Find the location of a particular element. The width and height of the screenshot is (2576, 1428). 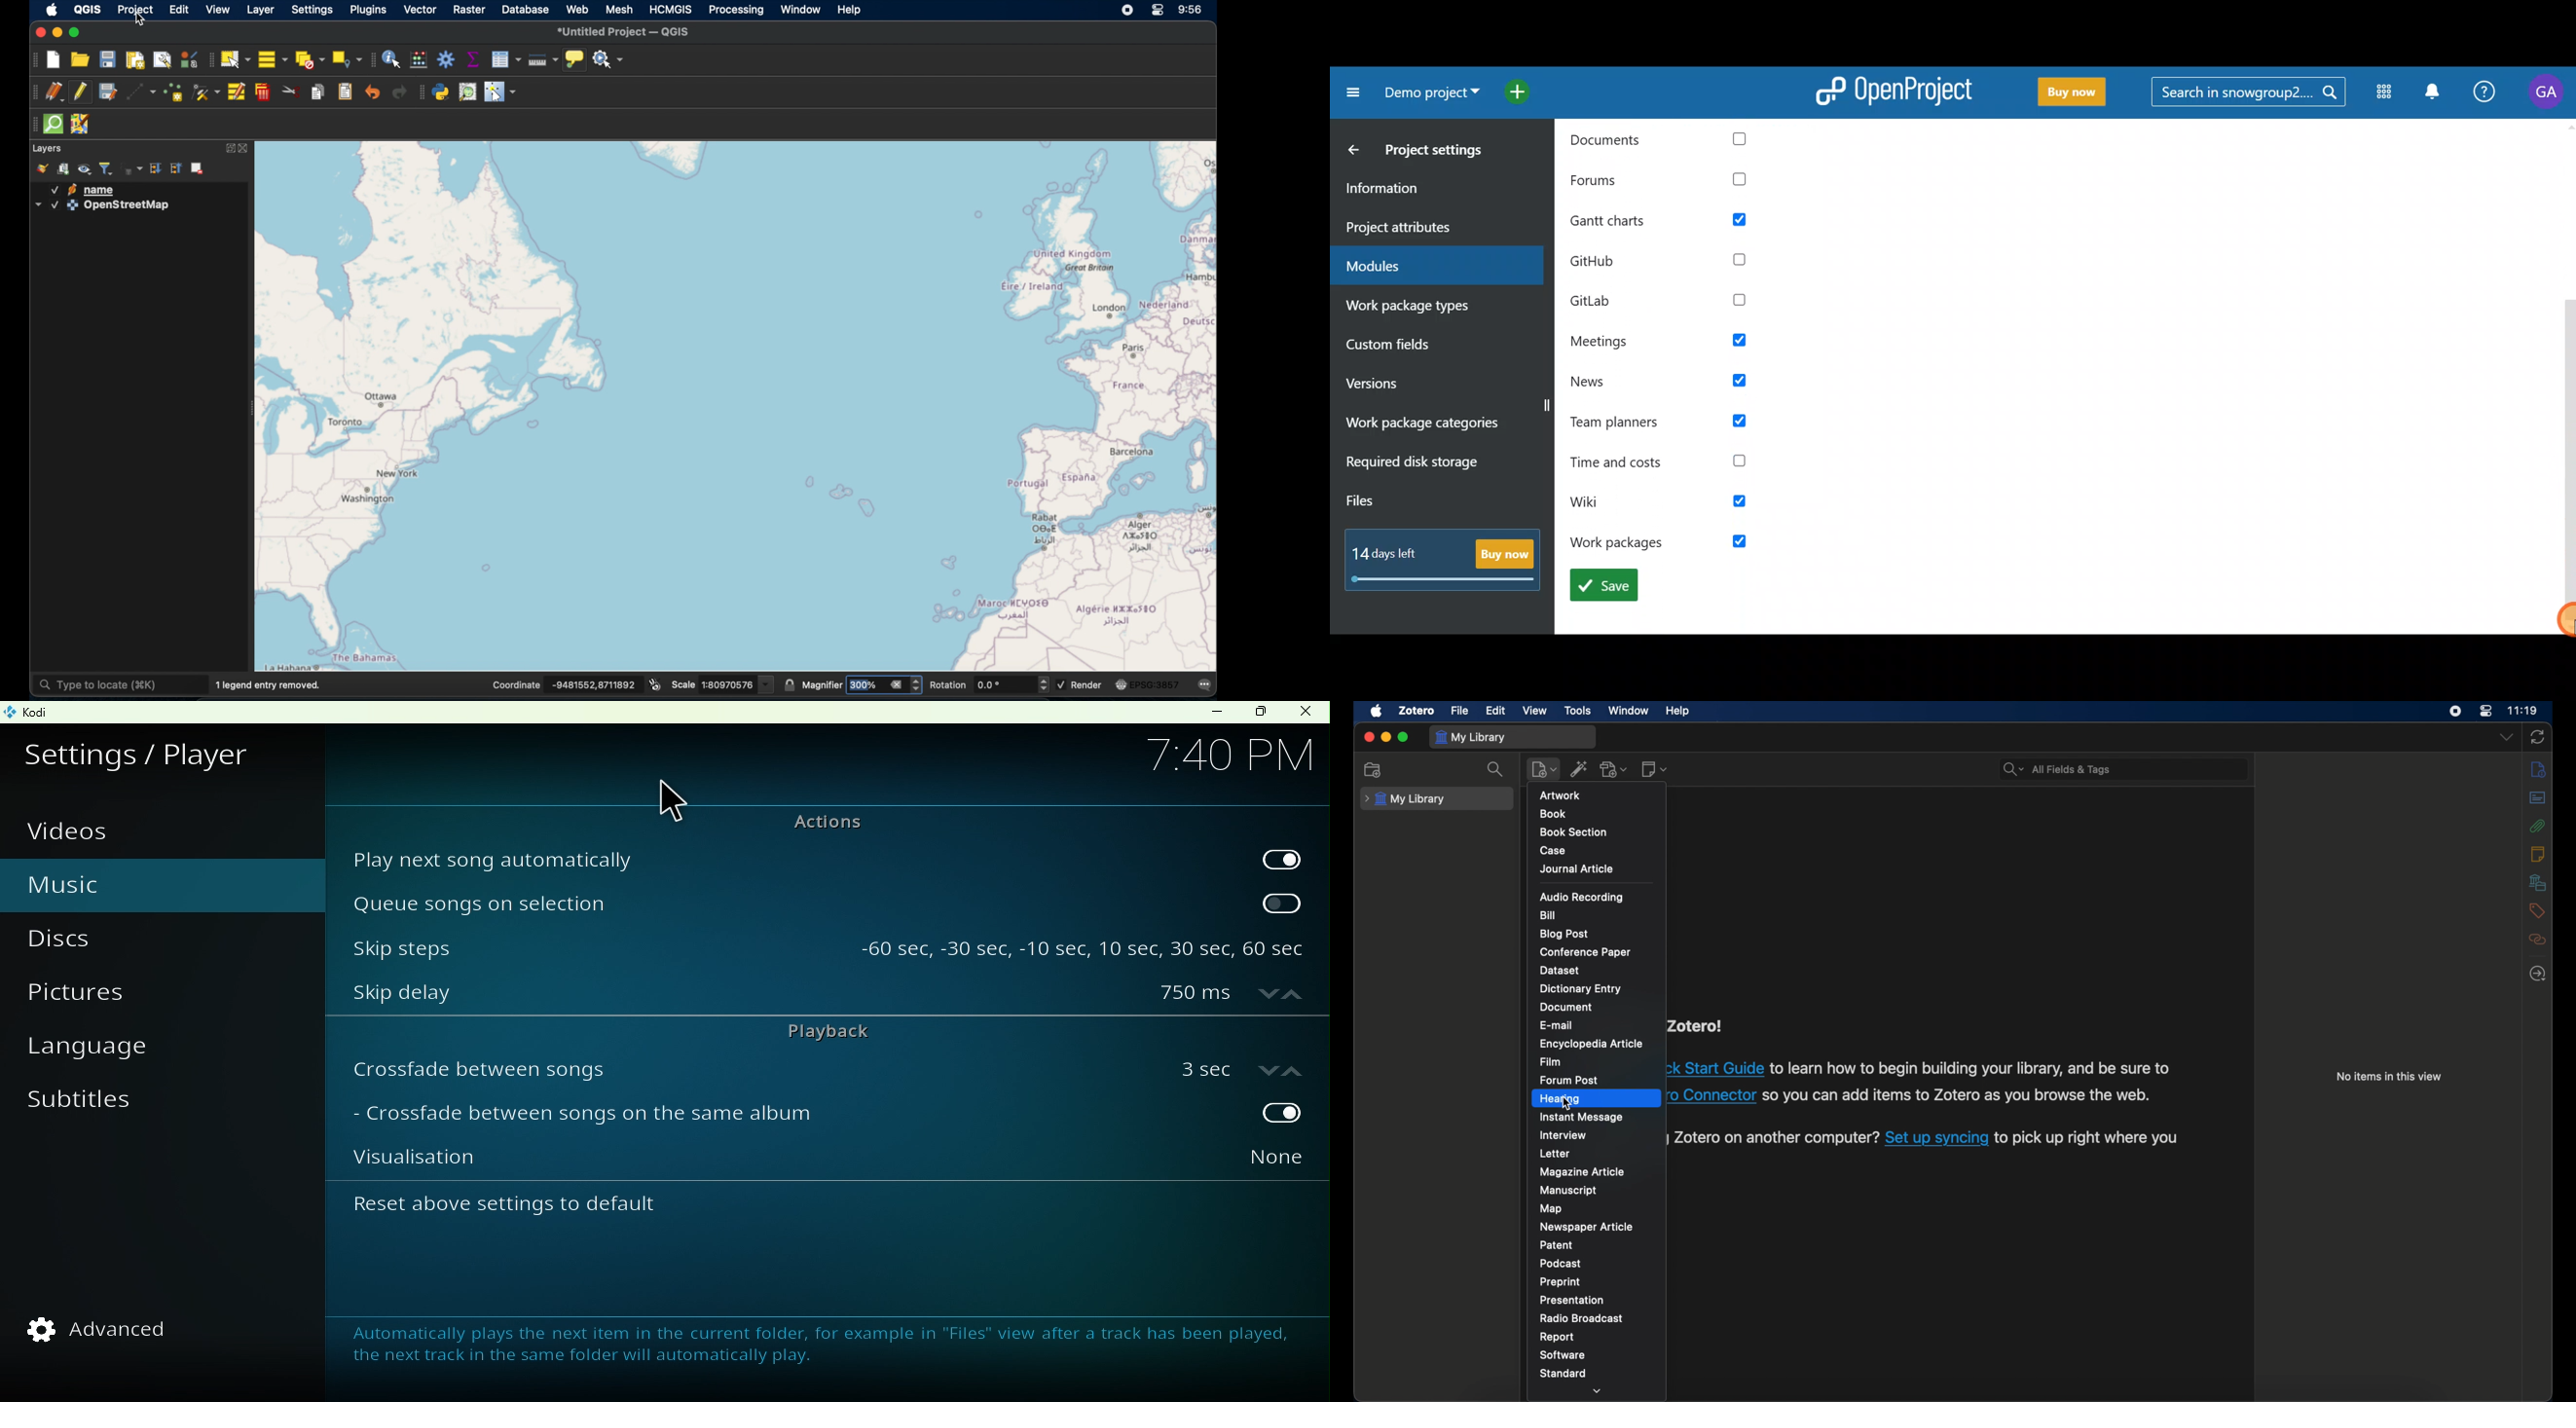

toggle is located at coordinates (1235, 1115).